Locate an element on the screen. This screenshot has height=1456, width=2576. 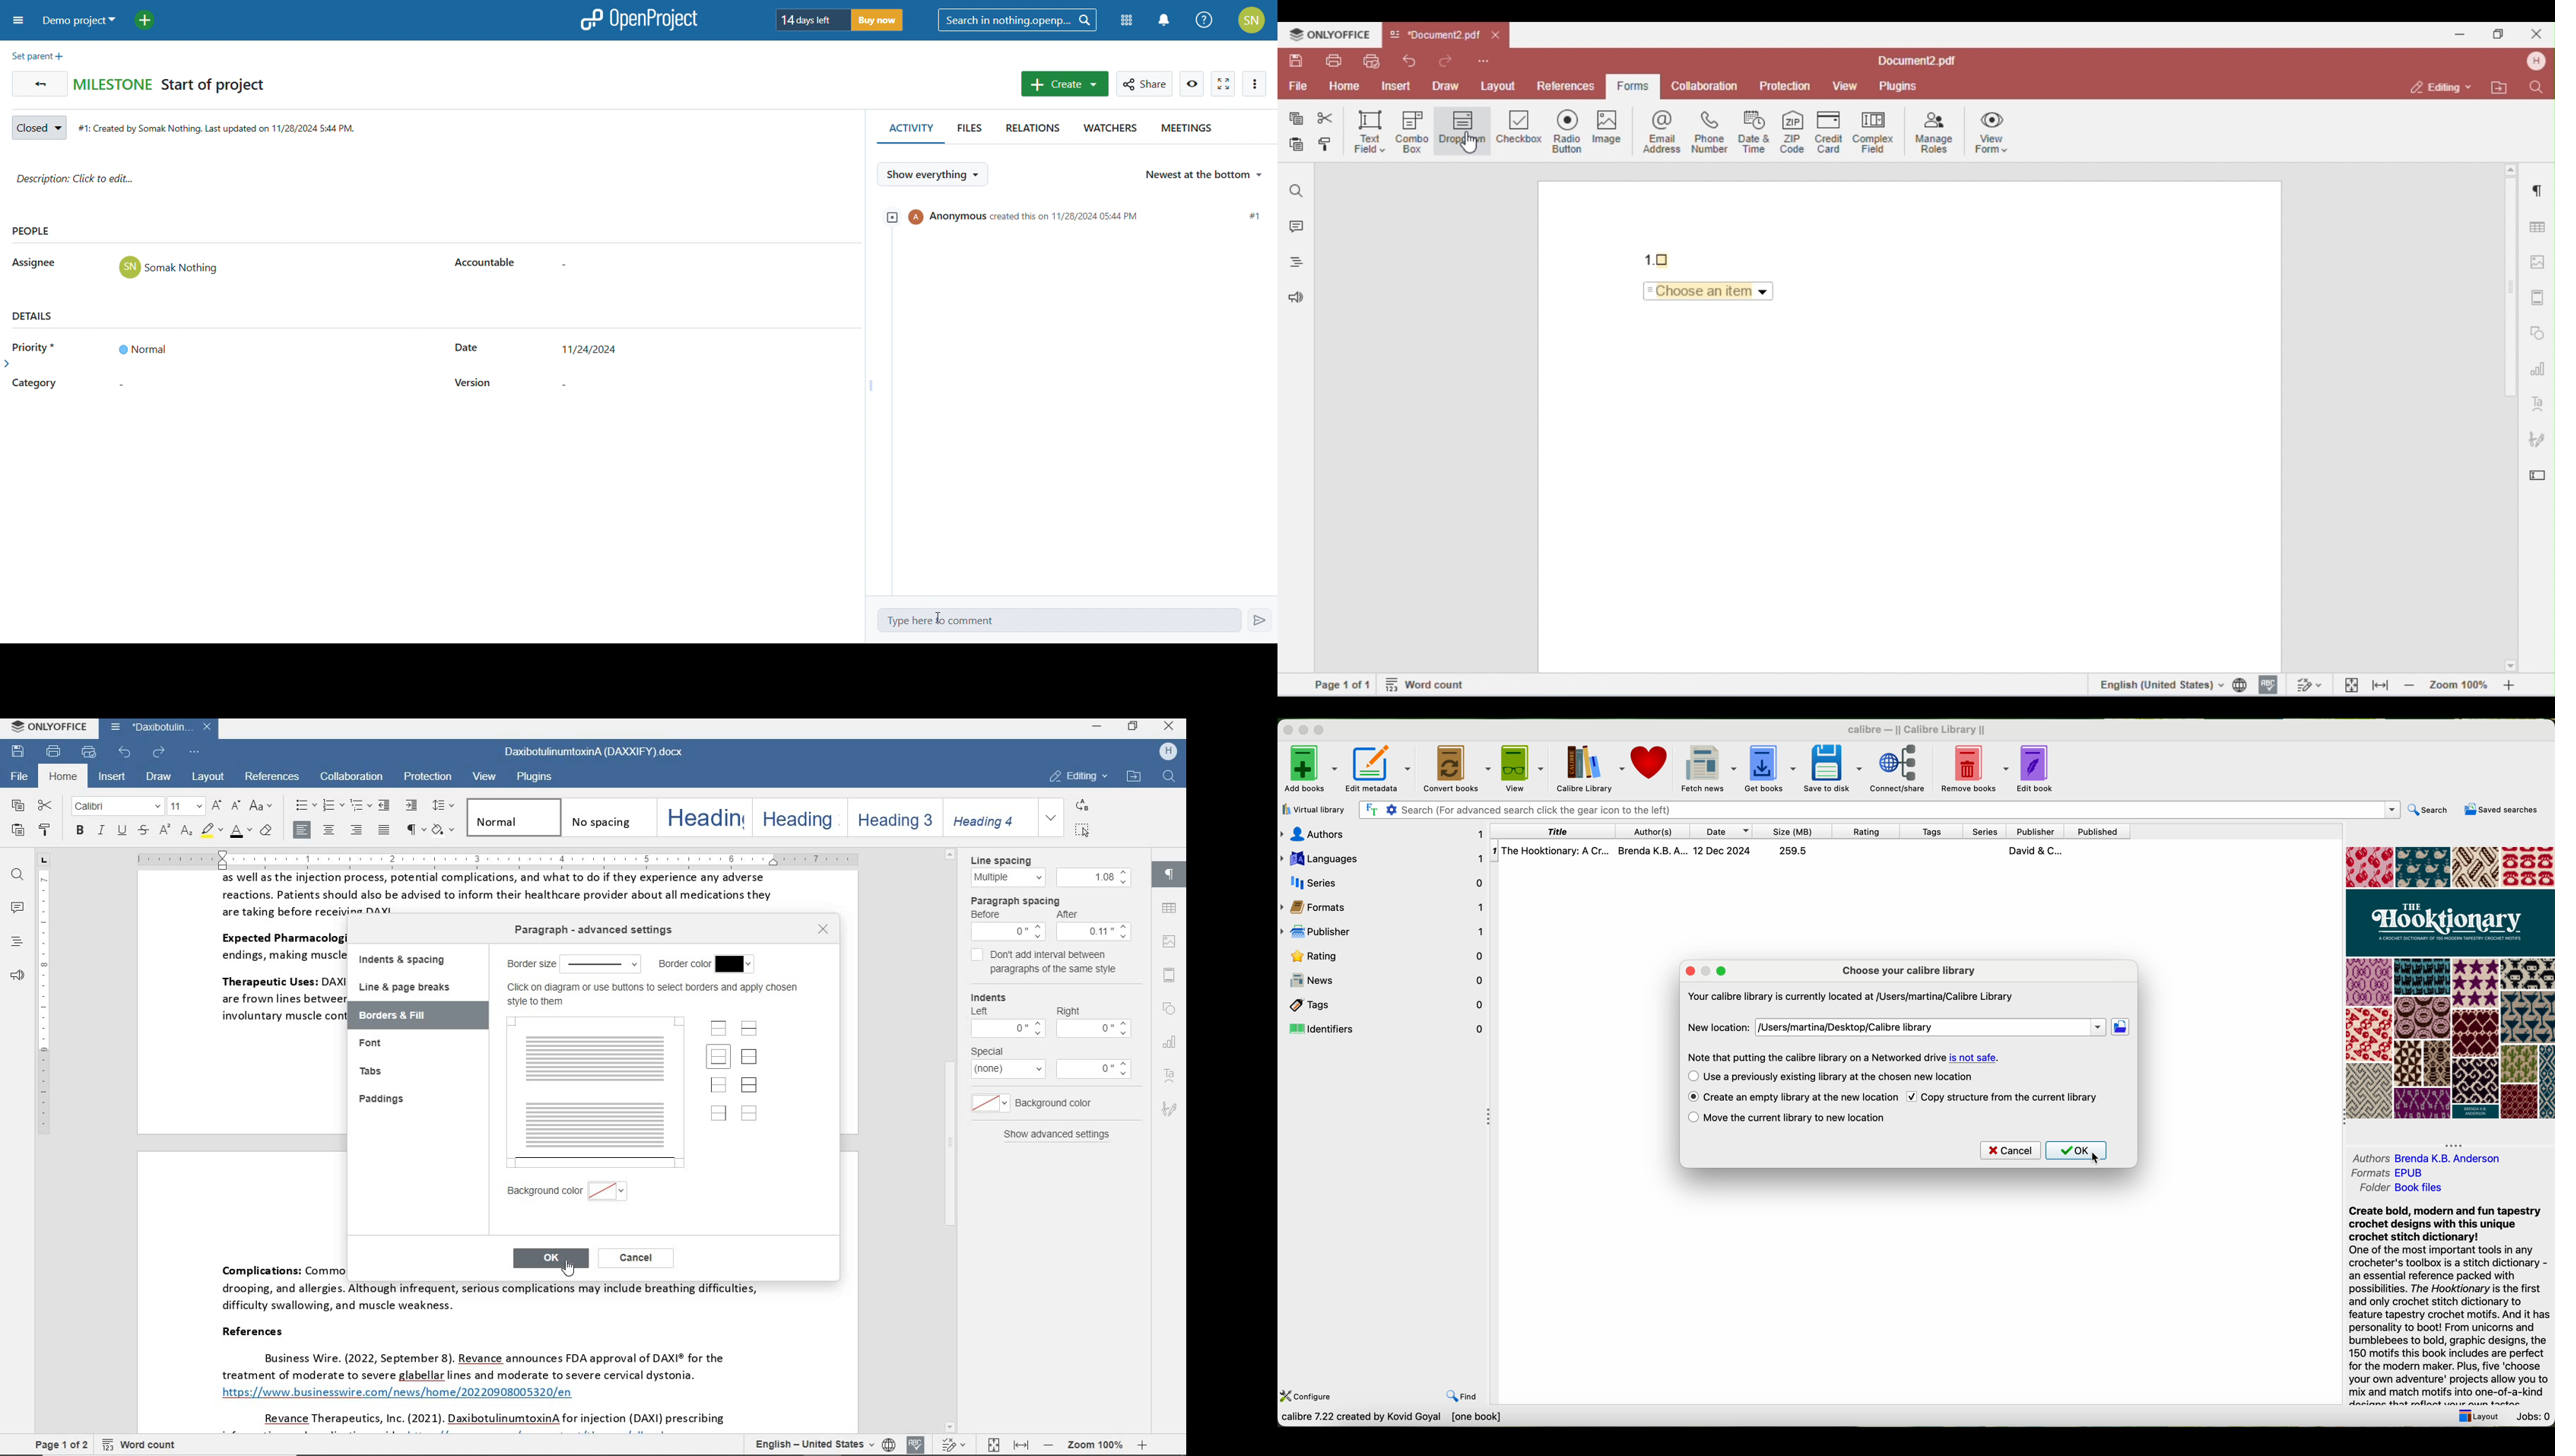
folder Book files is located at coordinates (2403, 1190).